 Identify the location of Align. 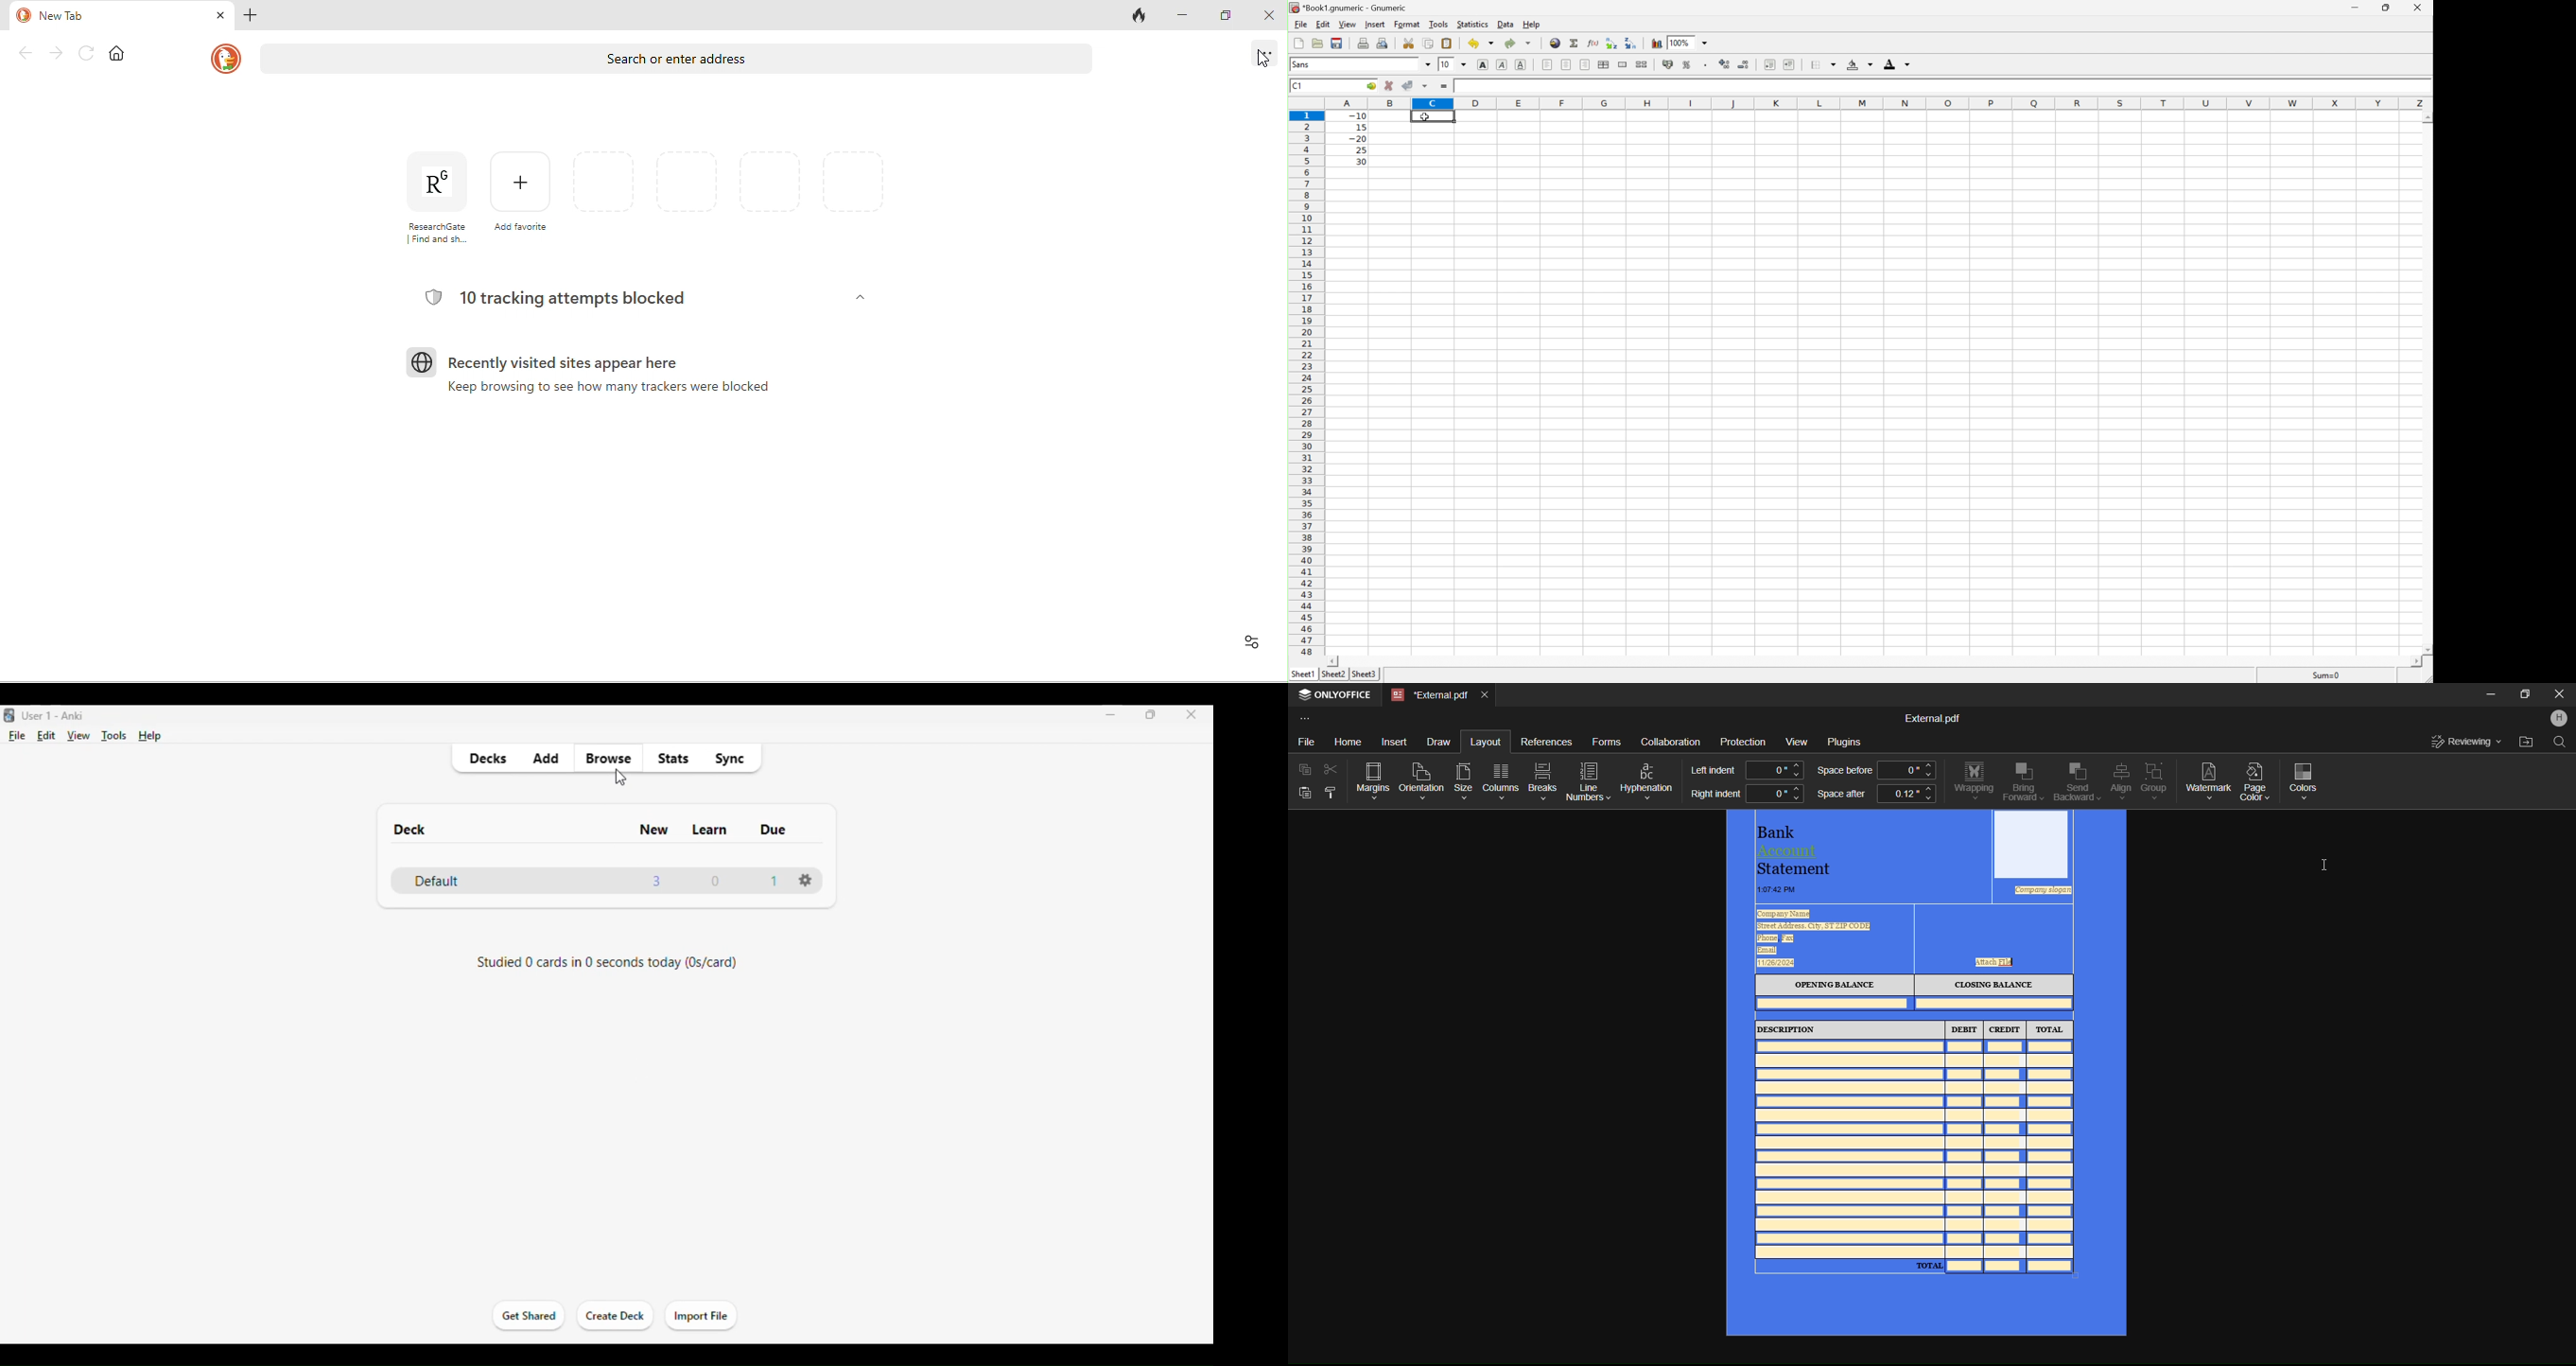
(2123, 782).